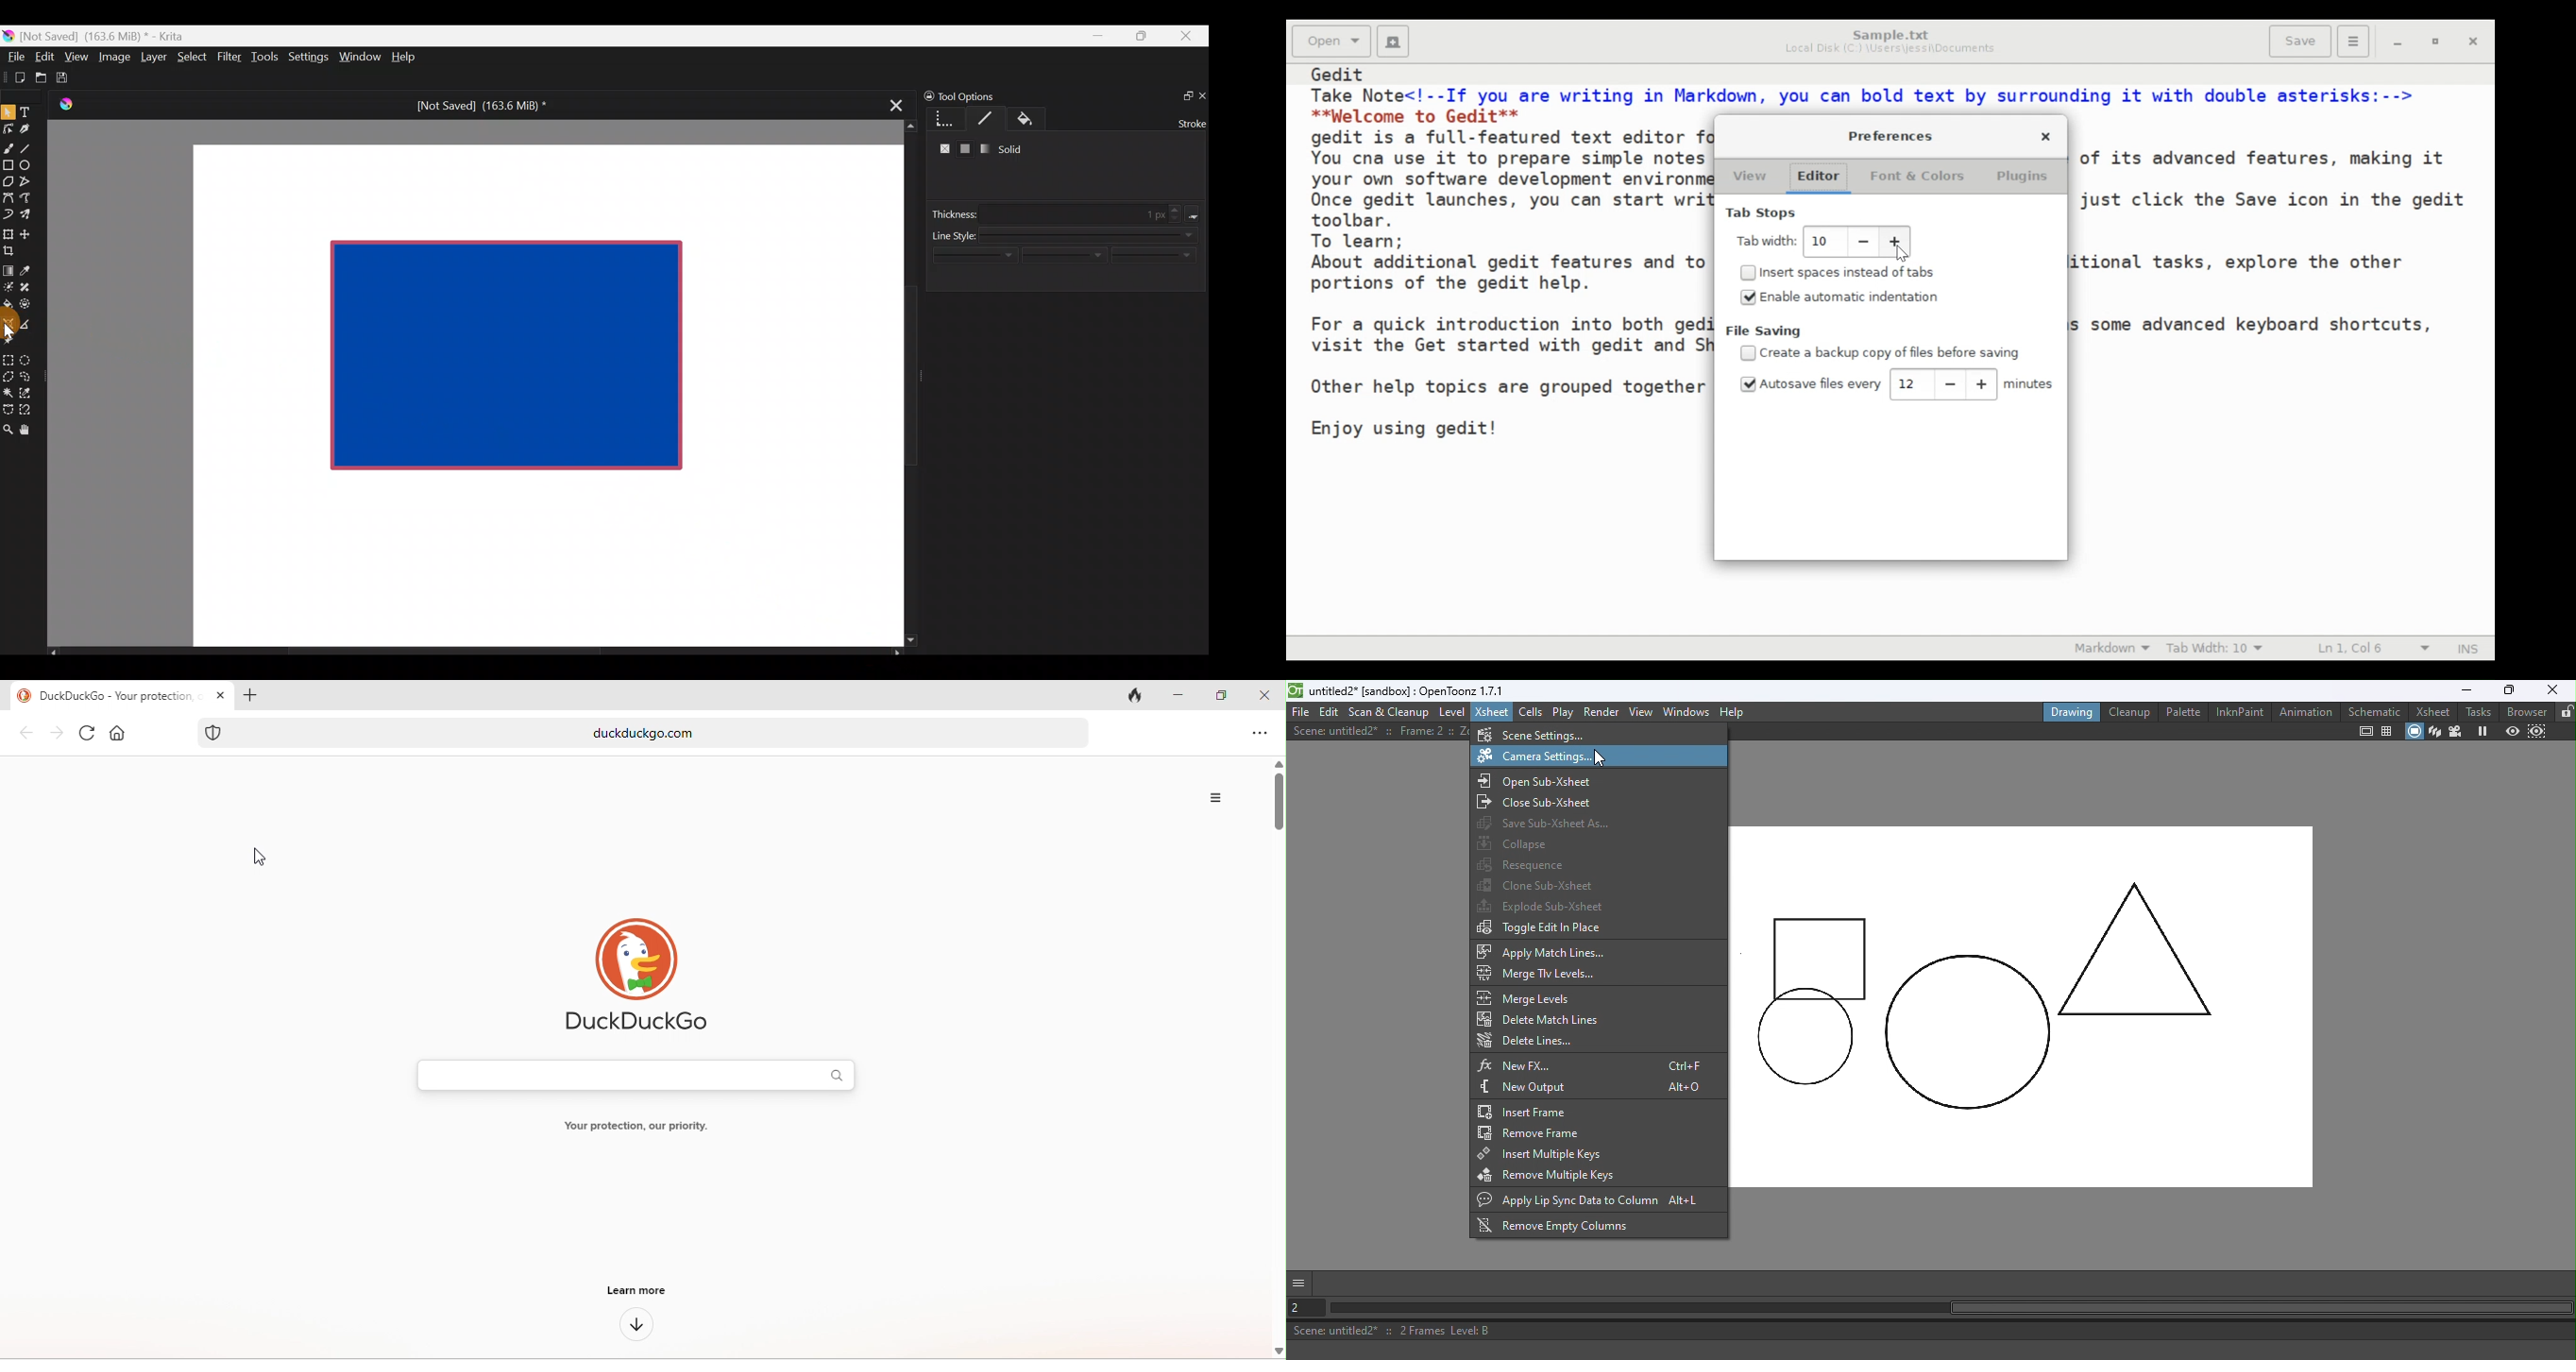  What do you see at coordinates (31, 164) in the screenshot?
I see `Ellipse tool` at bounding box center [31, 164].